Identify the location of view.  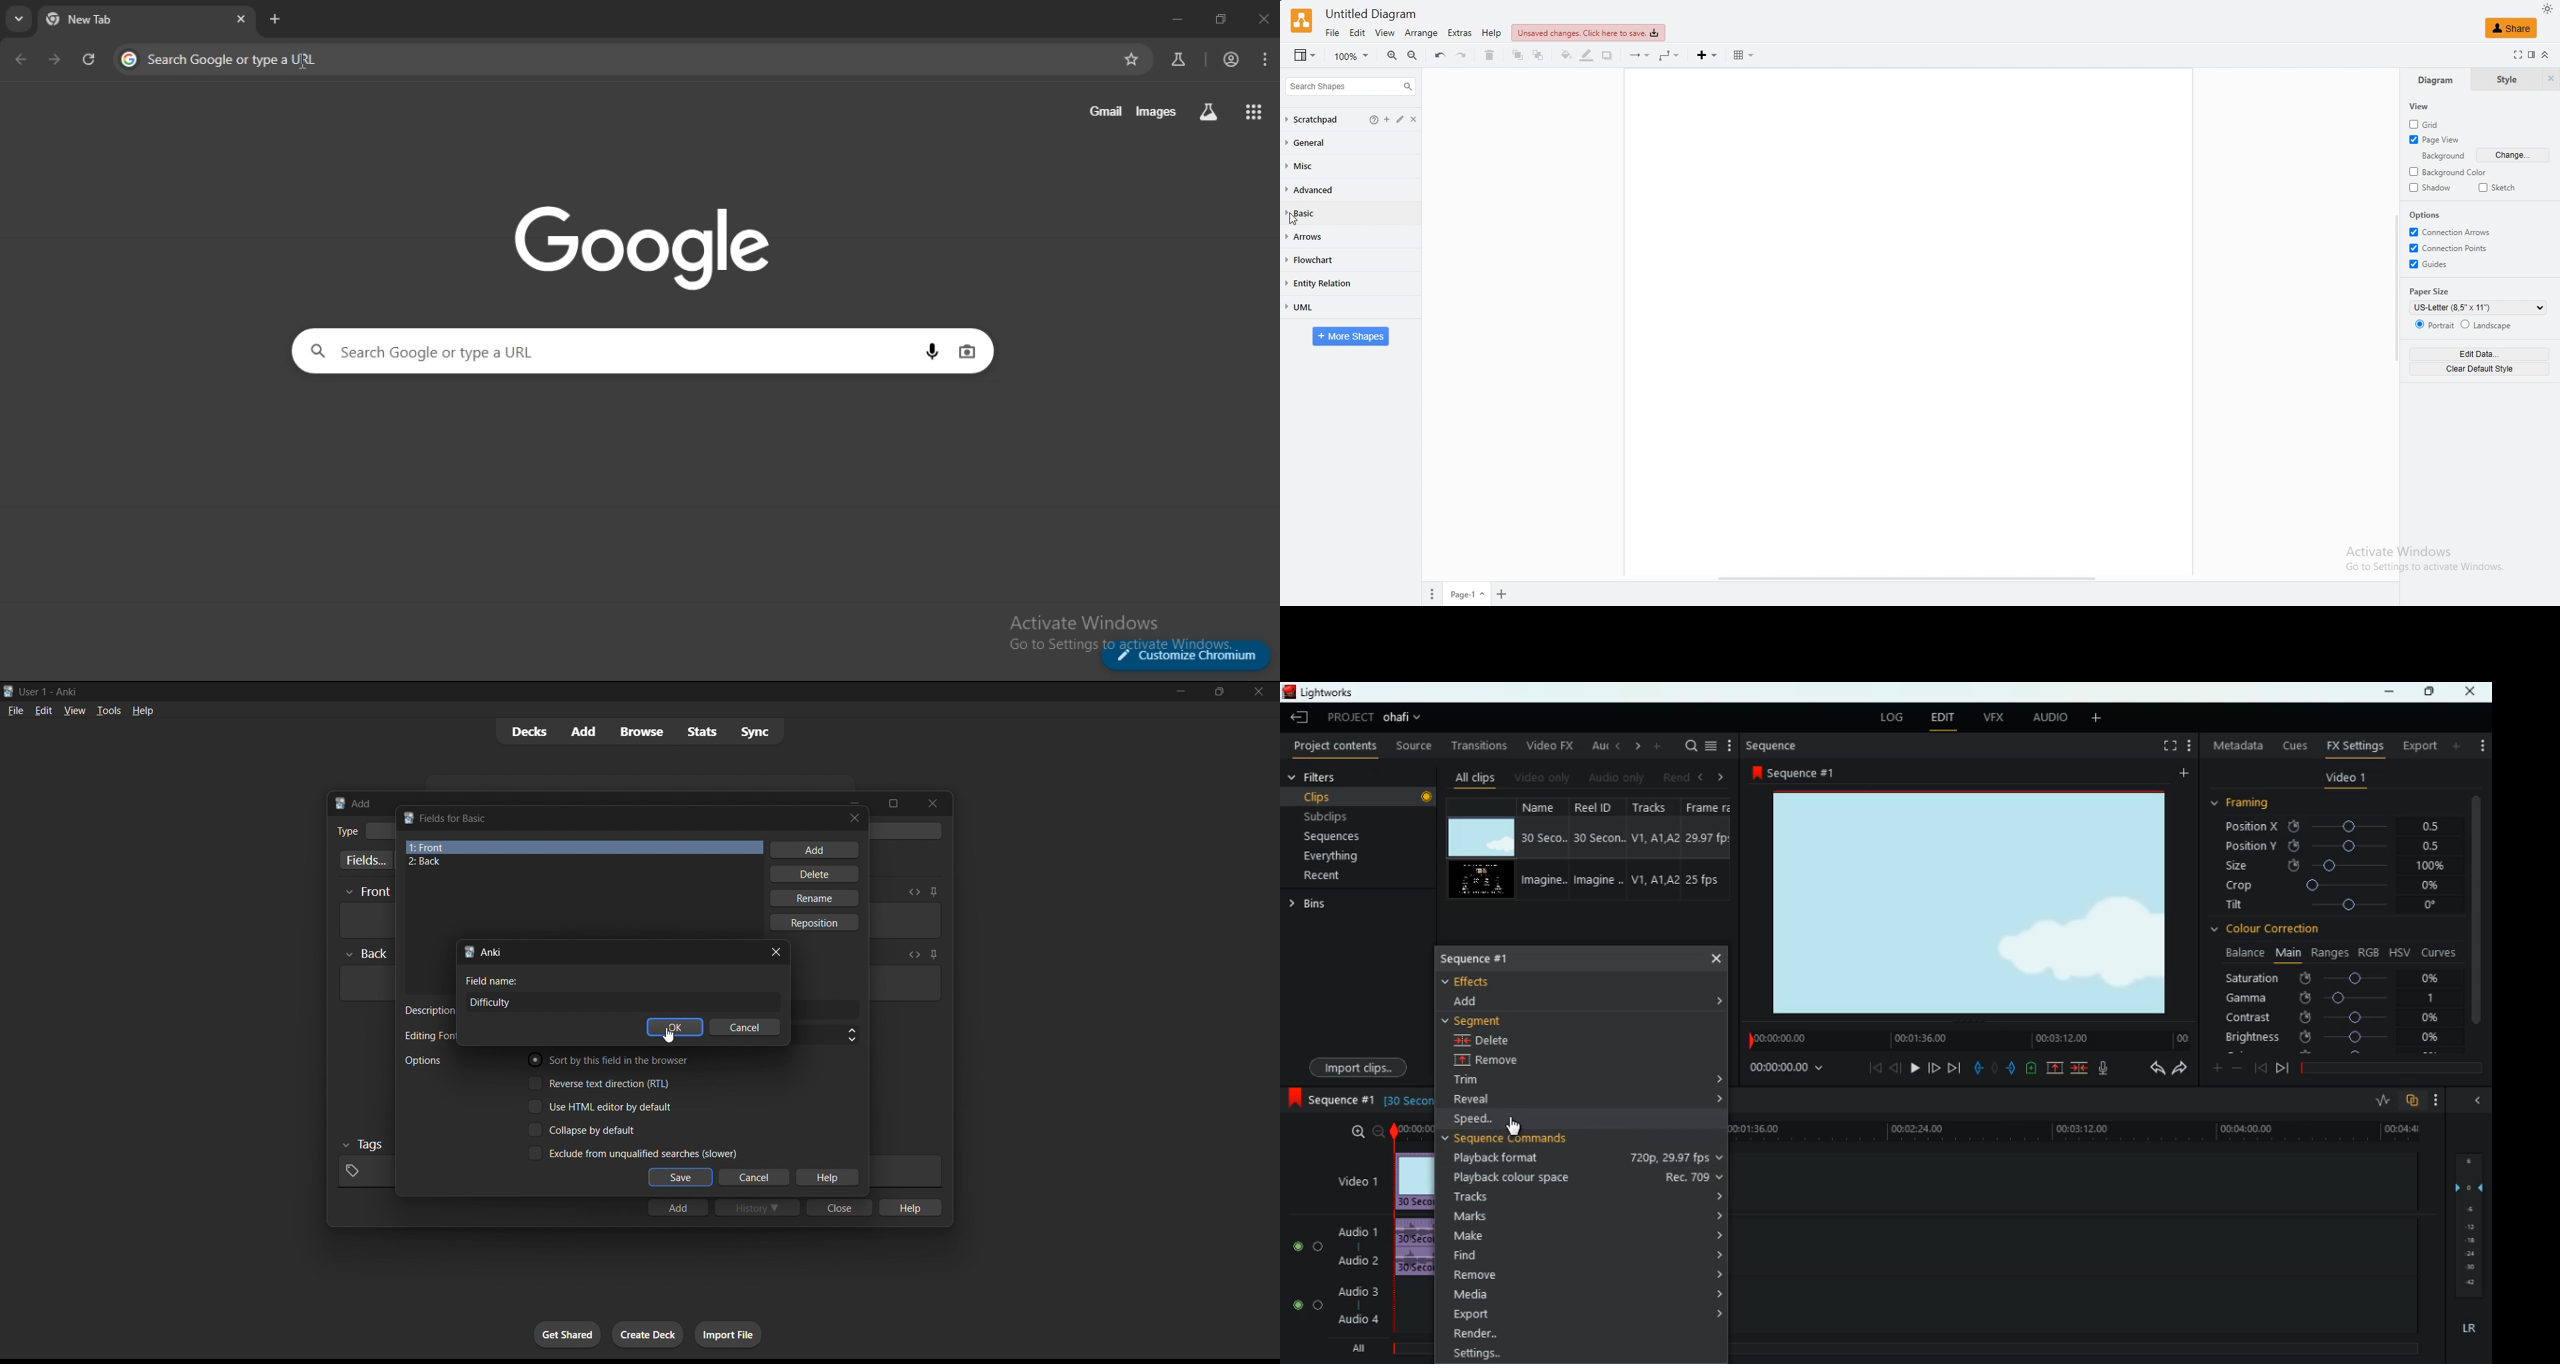
(1387, 34).